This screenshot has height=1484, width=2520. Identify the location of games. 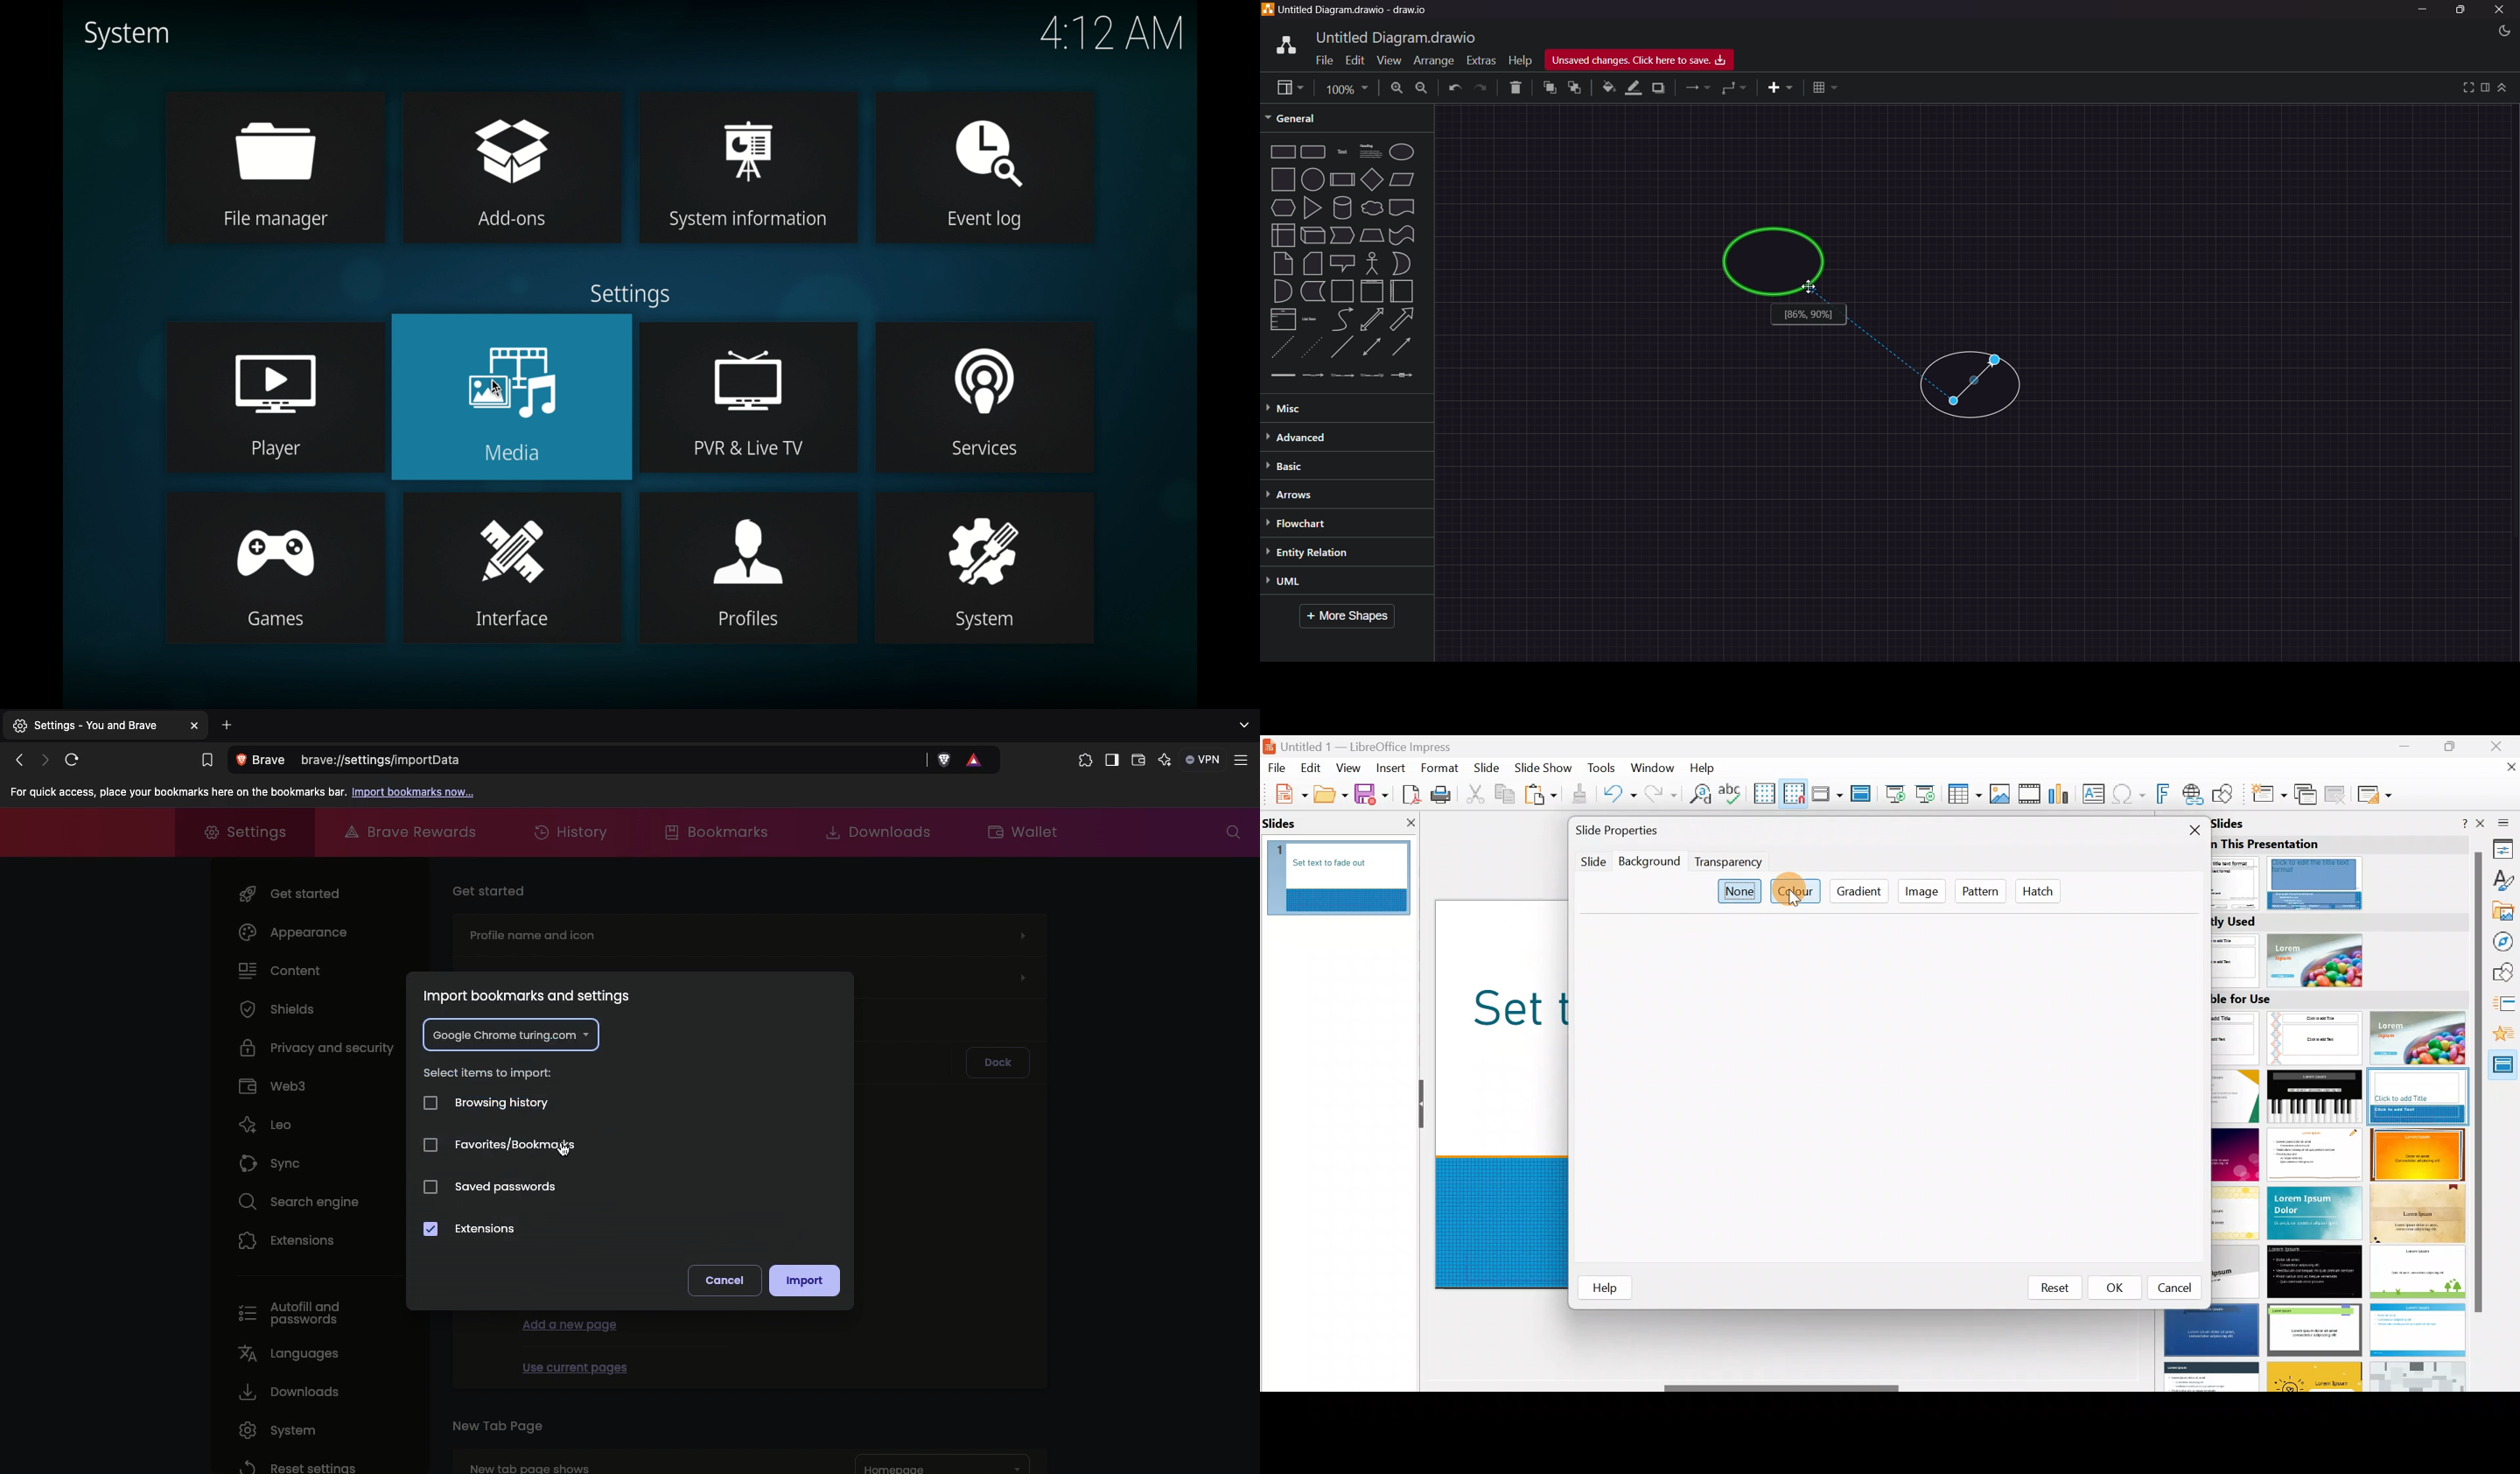
(274, 538).